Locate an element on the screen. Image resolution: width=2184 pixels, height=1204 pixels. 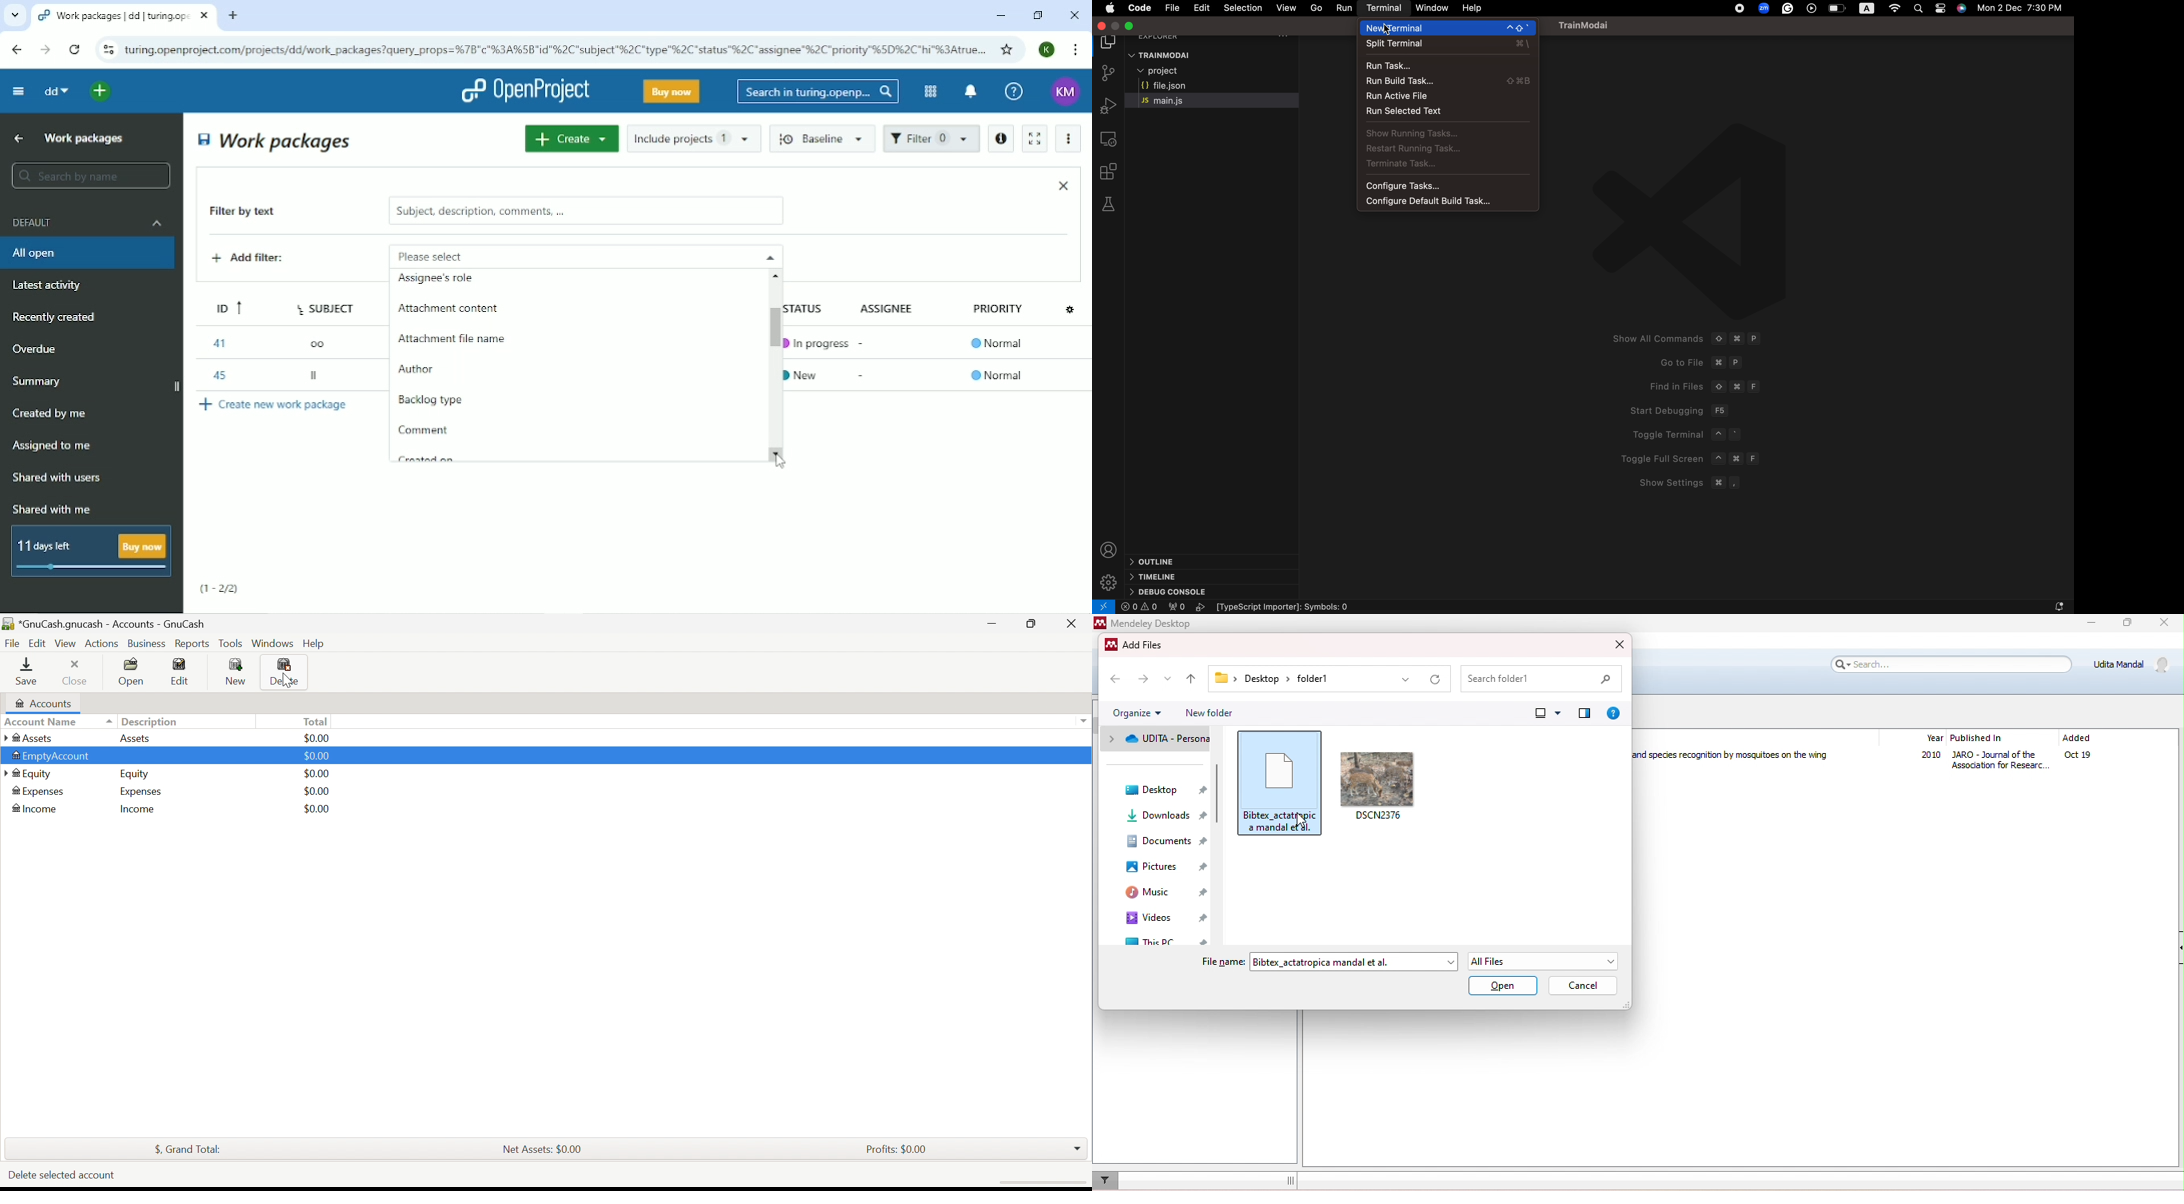
Latest activity is located at coordinates (53, 287).